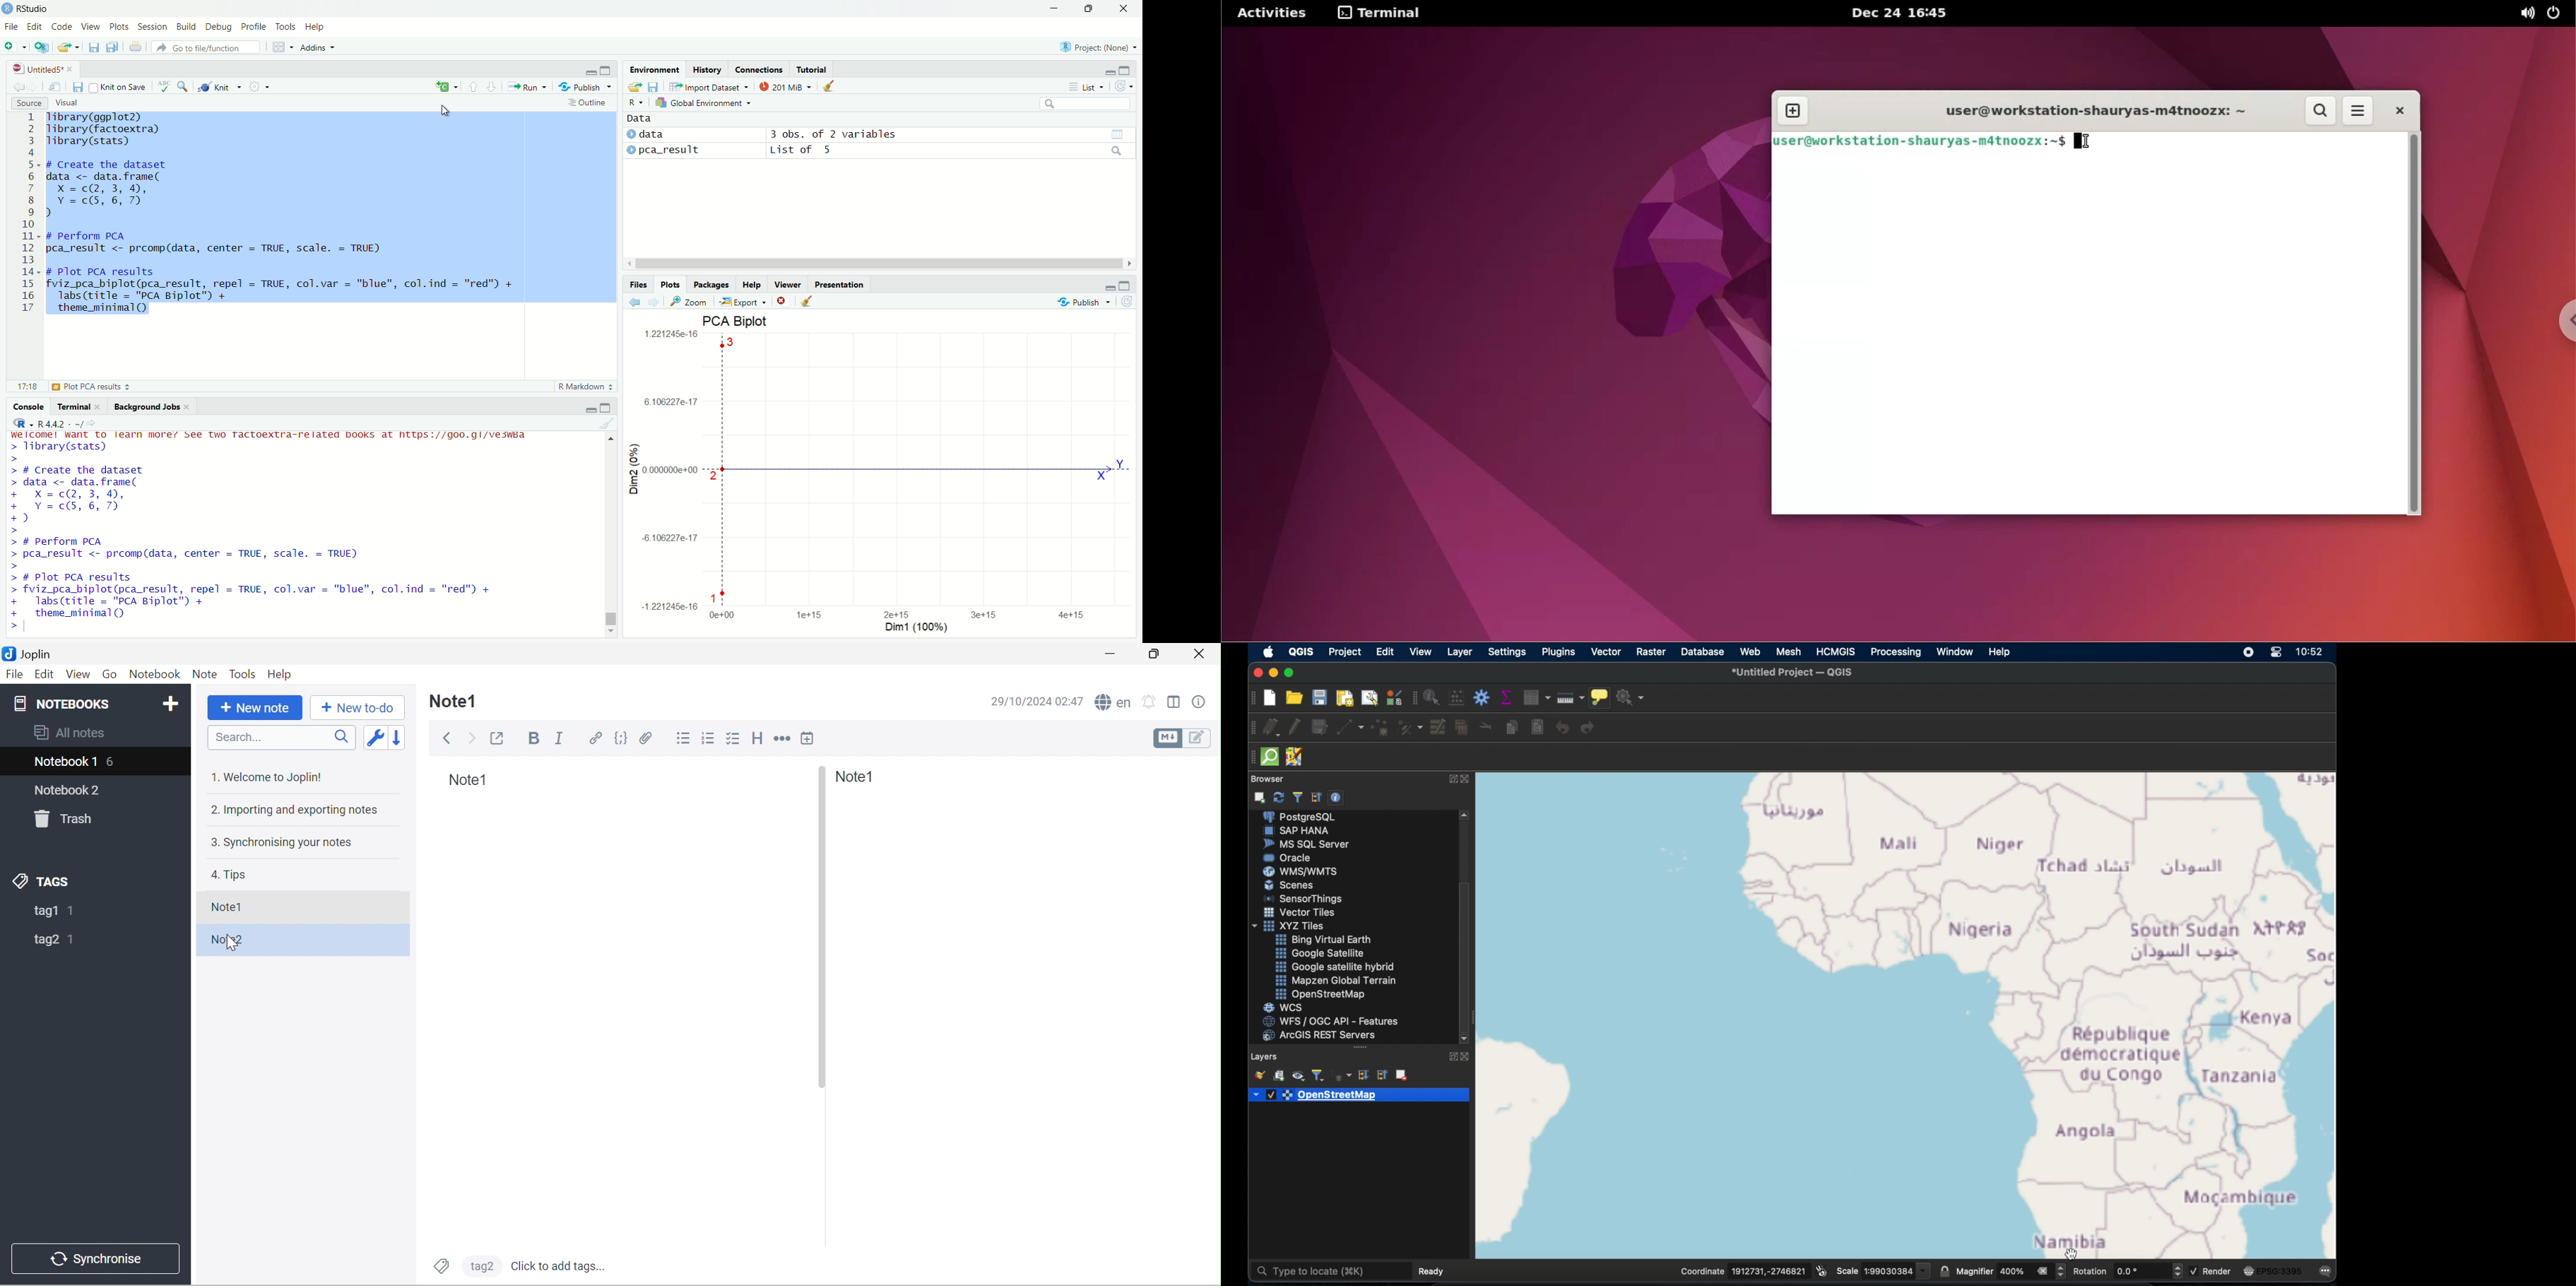  What do you see at coordinates (114, 47) in the screenshot?
I see `save all open documents` at bounding box center [114, 47].